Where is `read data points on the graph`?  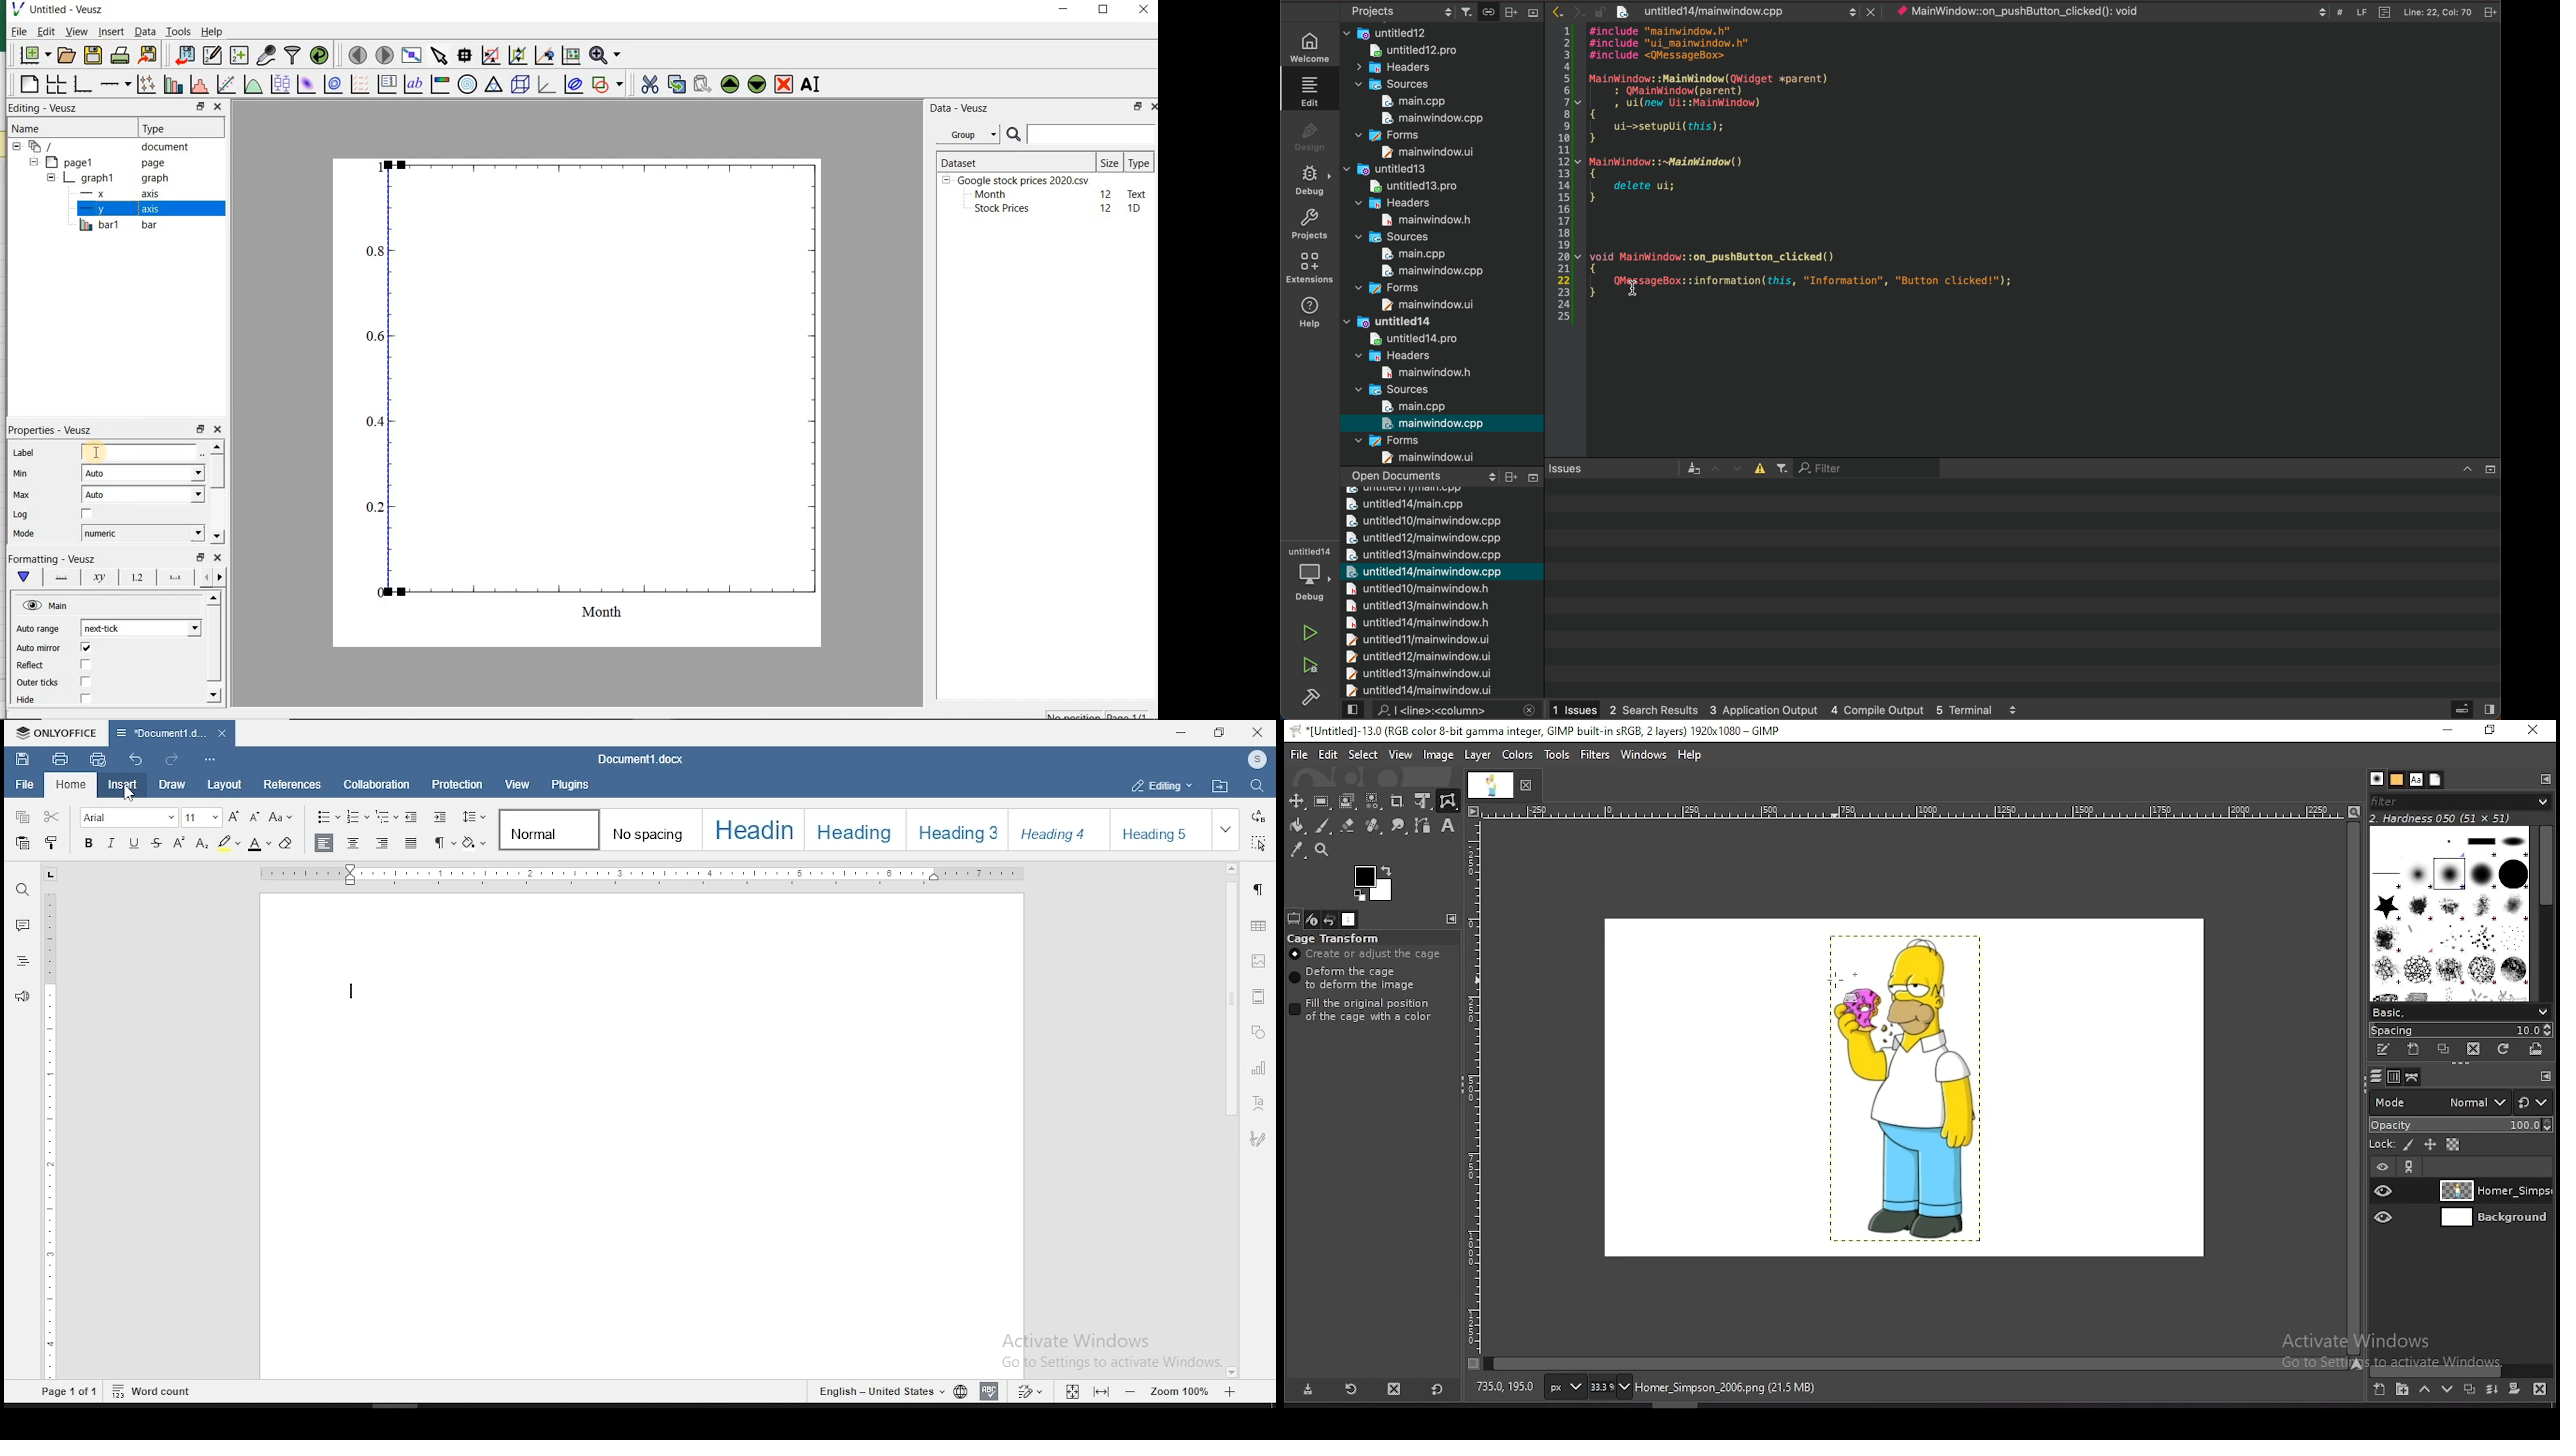 read data points on the graph is located at coordinates (463, 56).